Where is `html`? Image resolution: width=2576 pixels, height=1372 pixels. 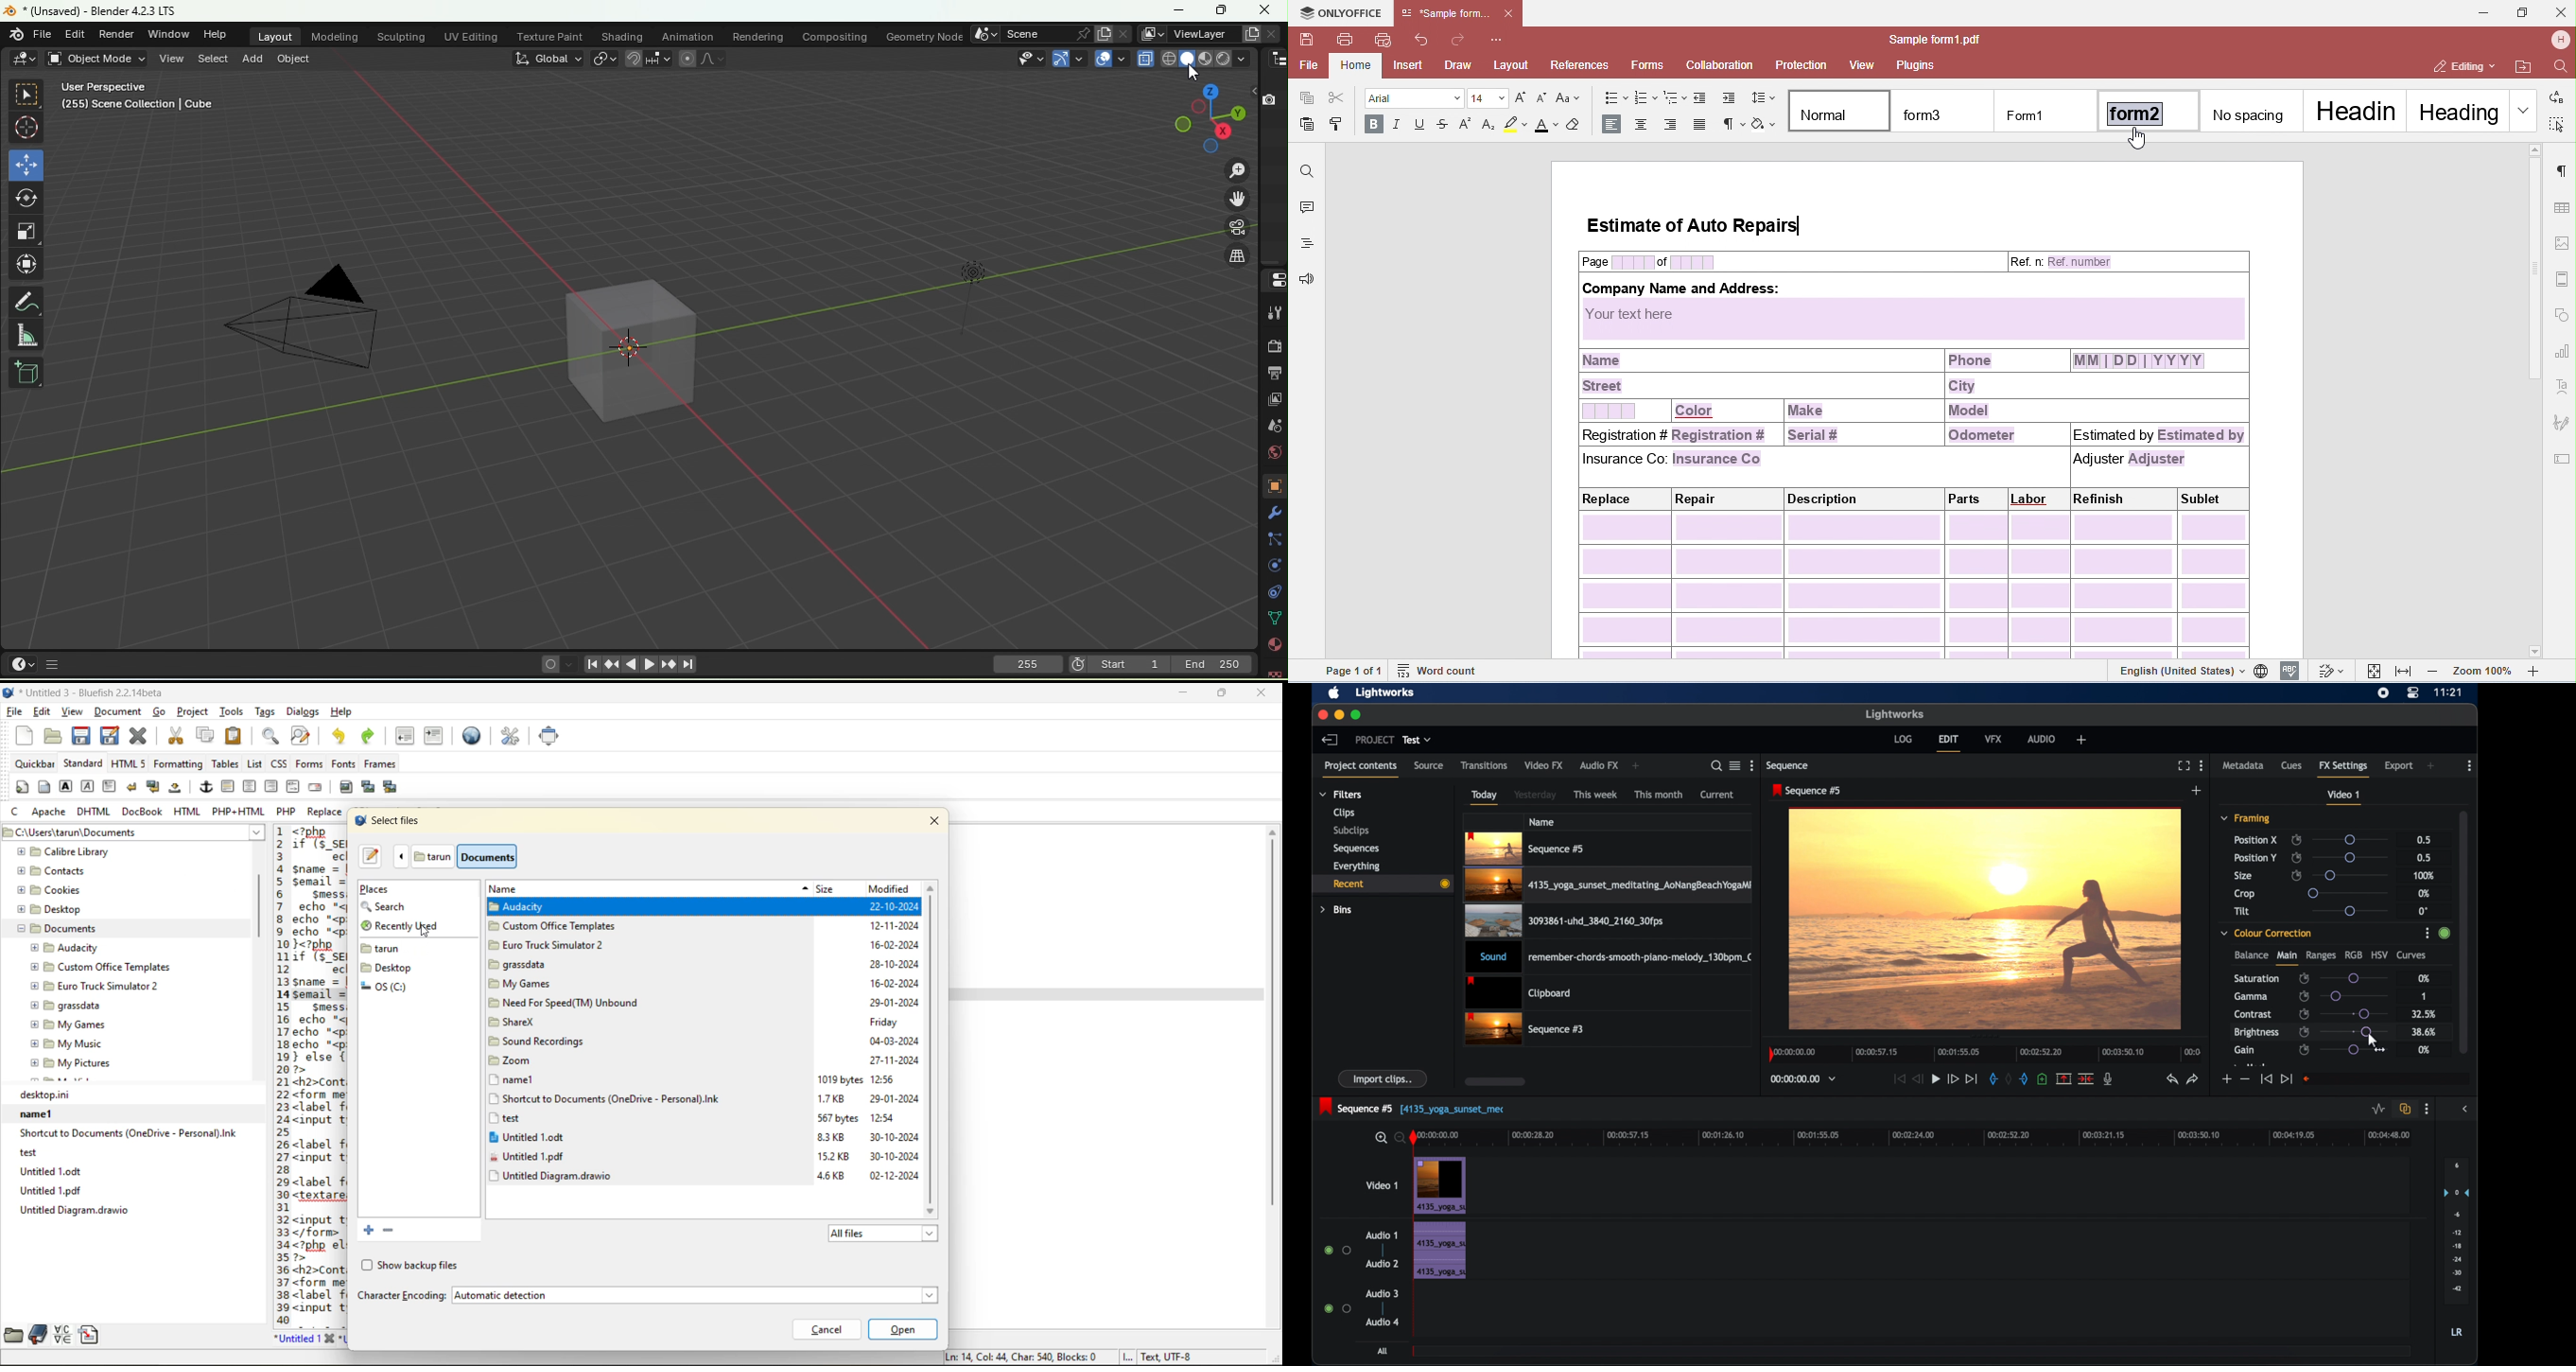 html is located at coordinates (188, 813).